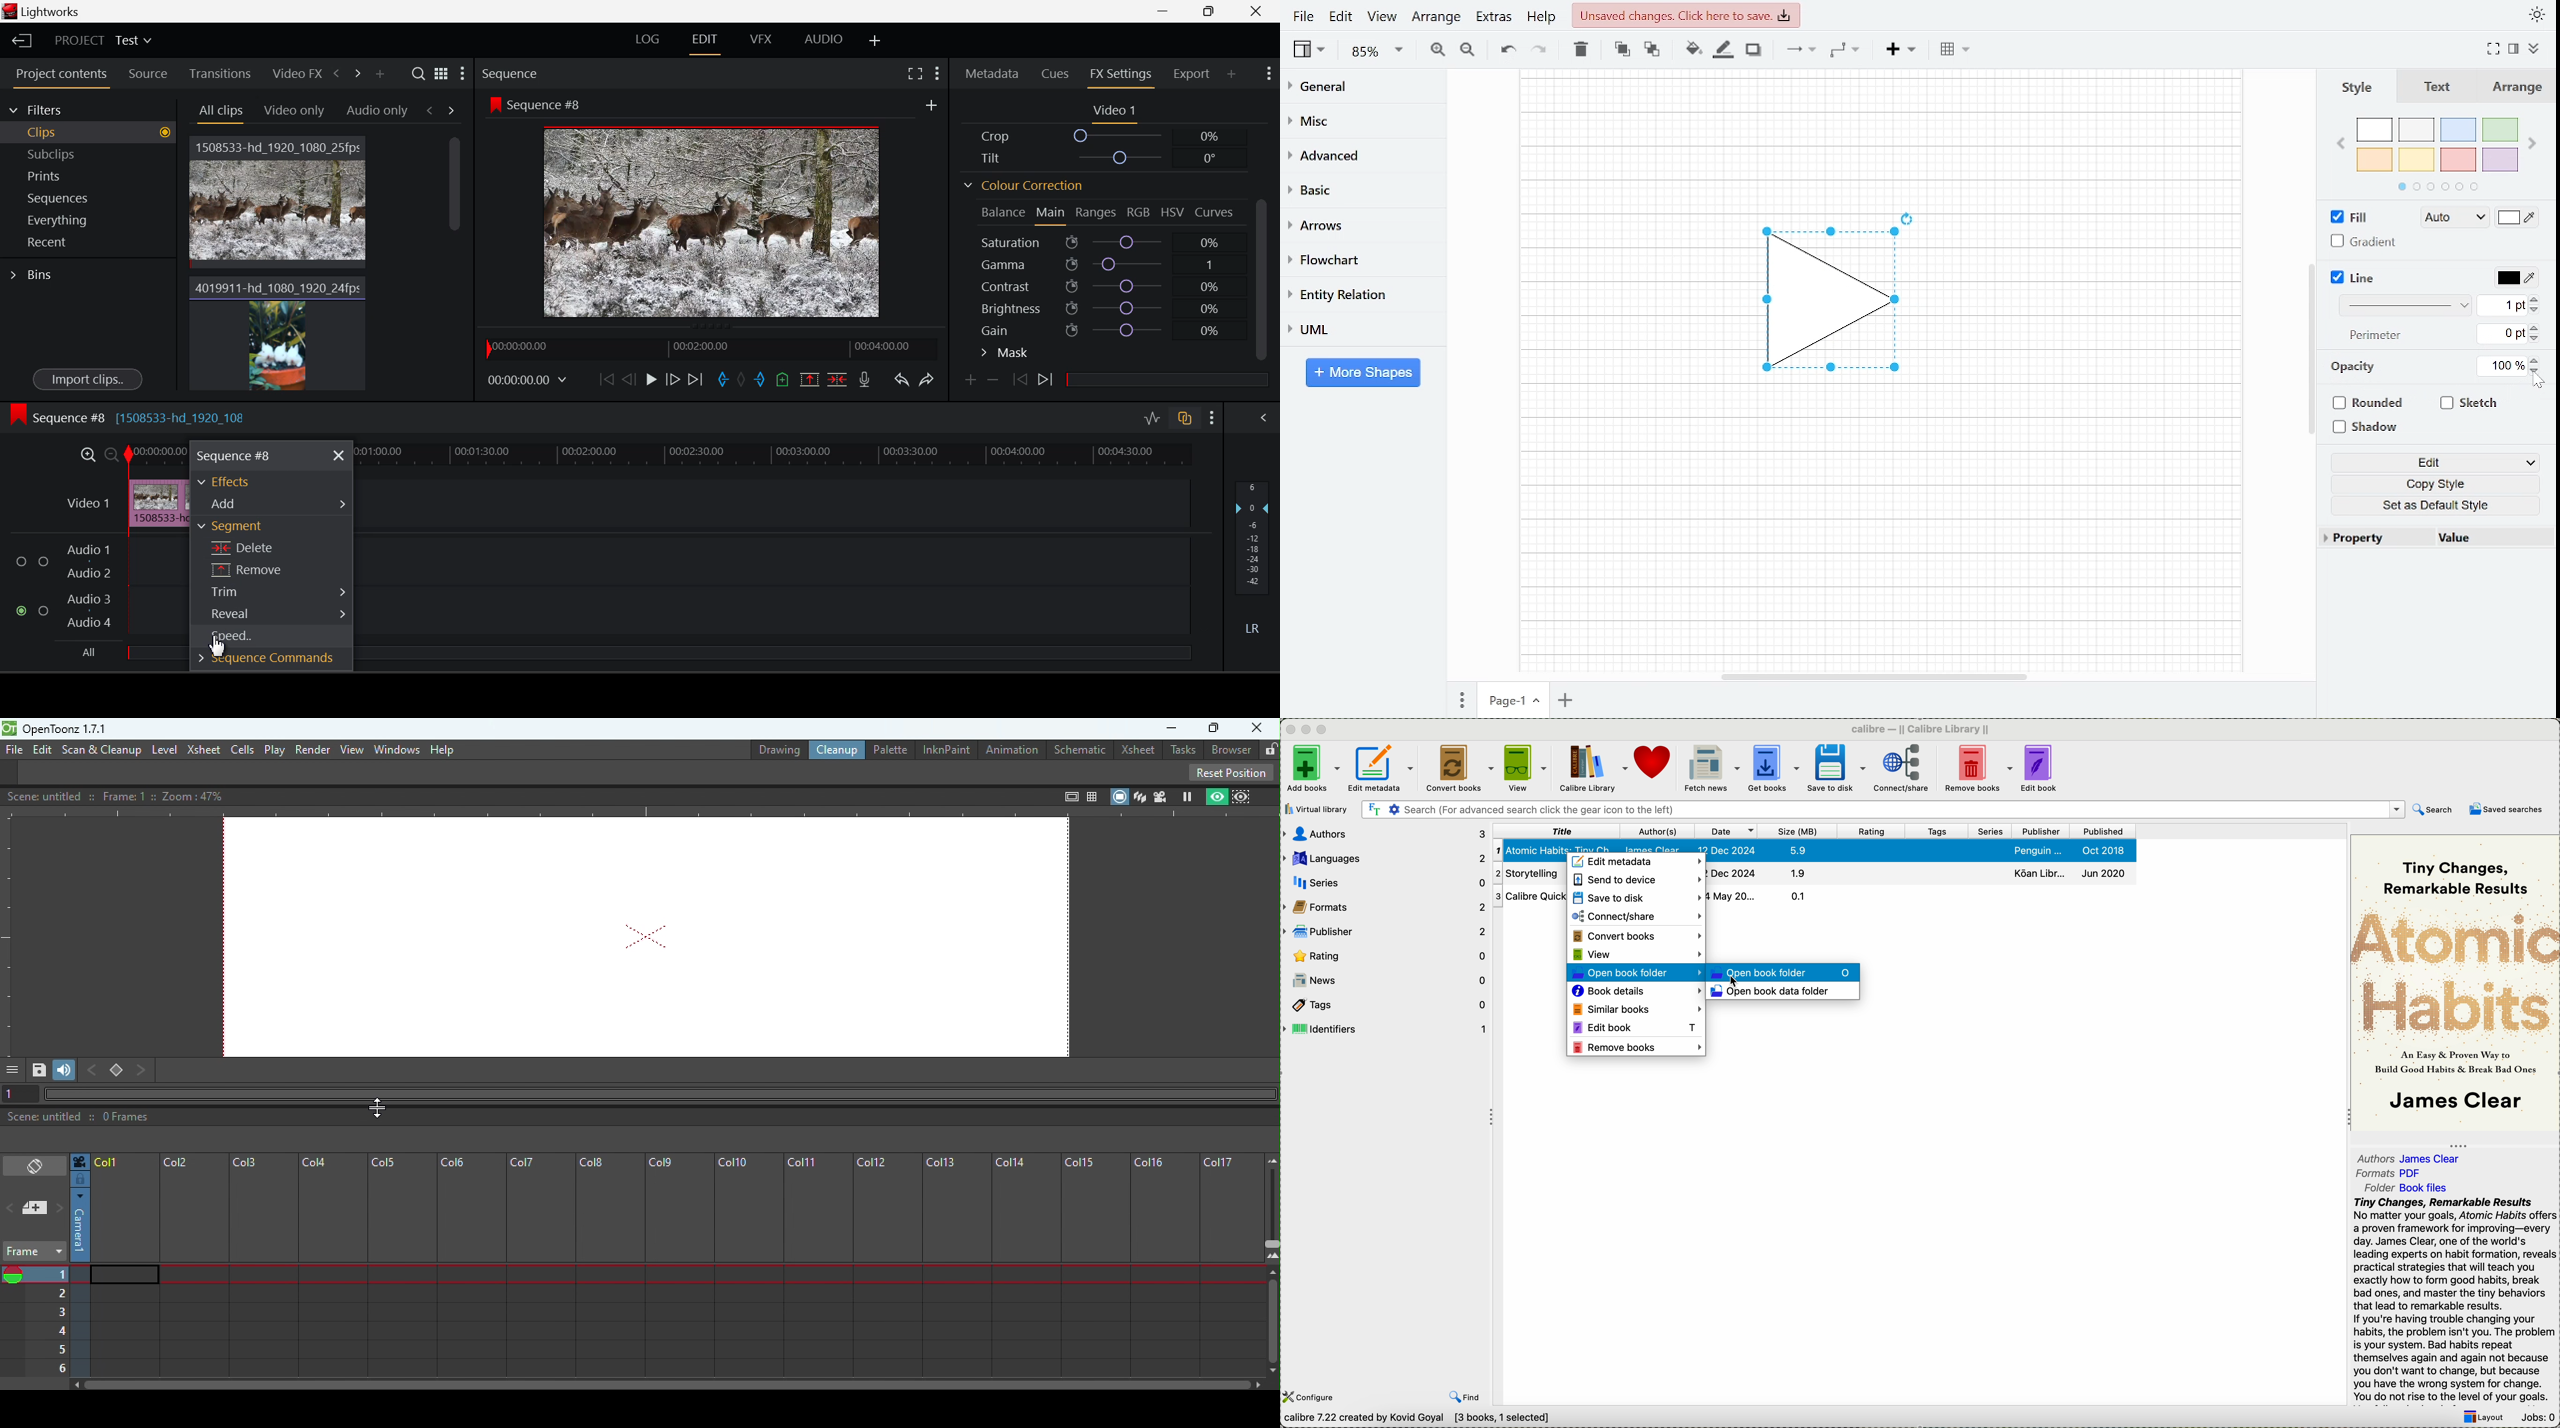 The height and width of the screenshot is (1428, 2576). What do you see at coordinates (675, 380) in the screenshot?
I see `Go Forward` at bounding box center [675, 380].